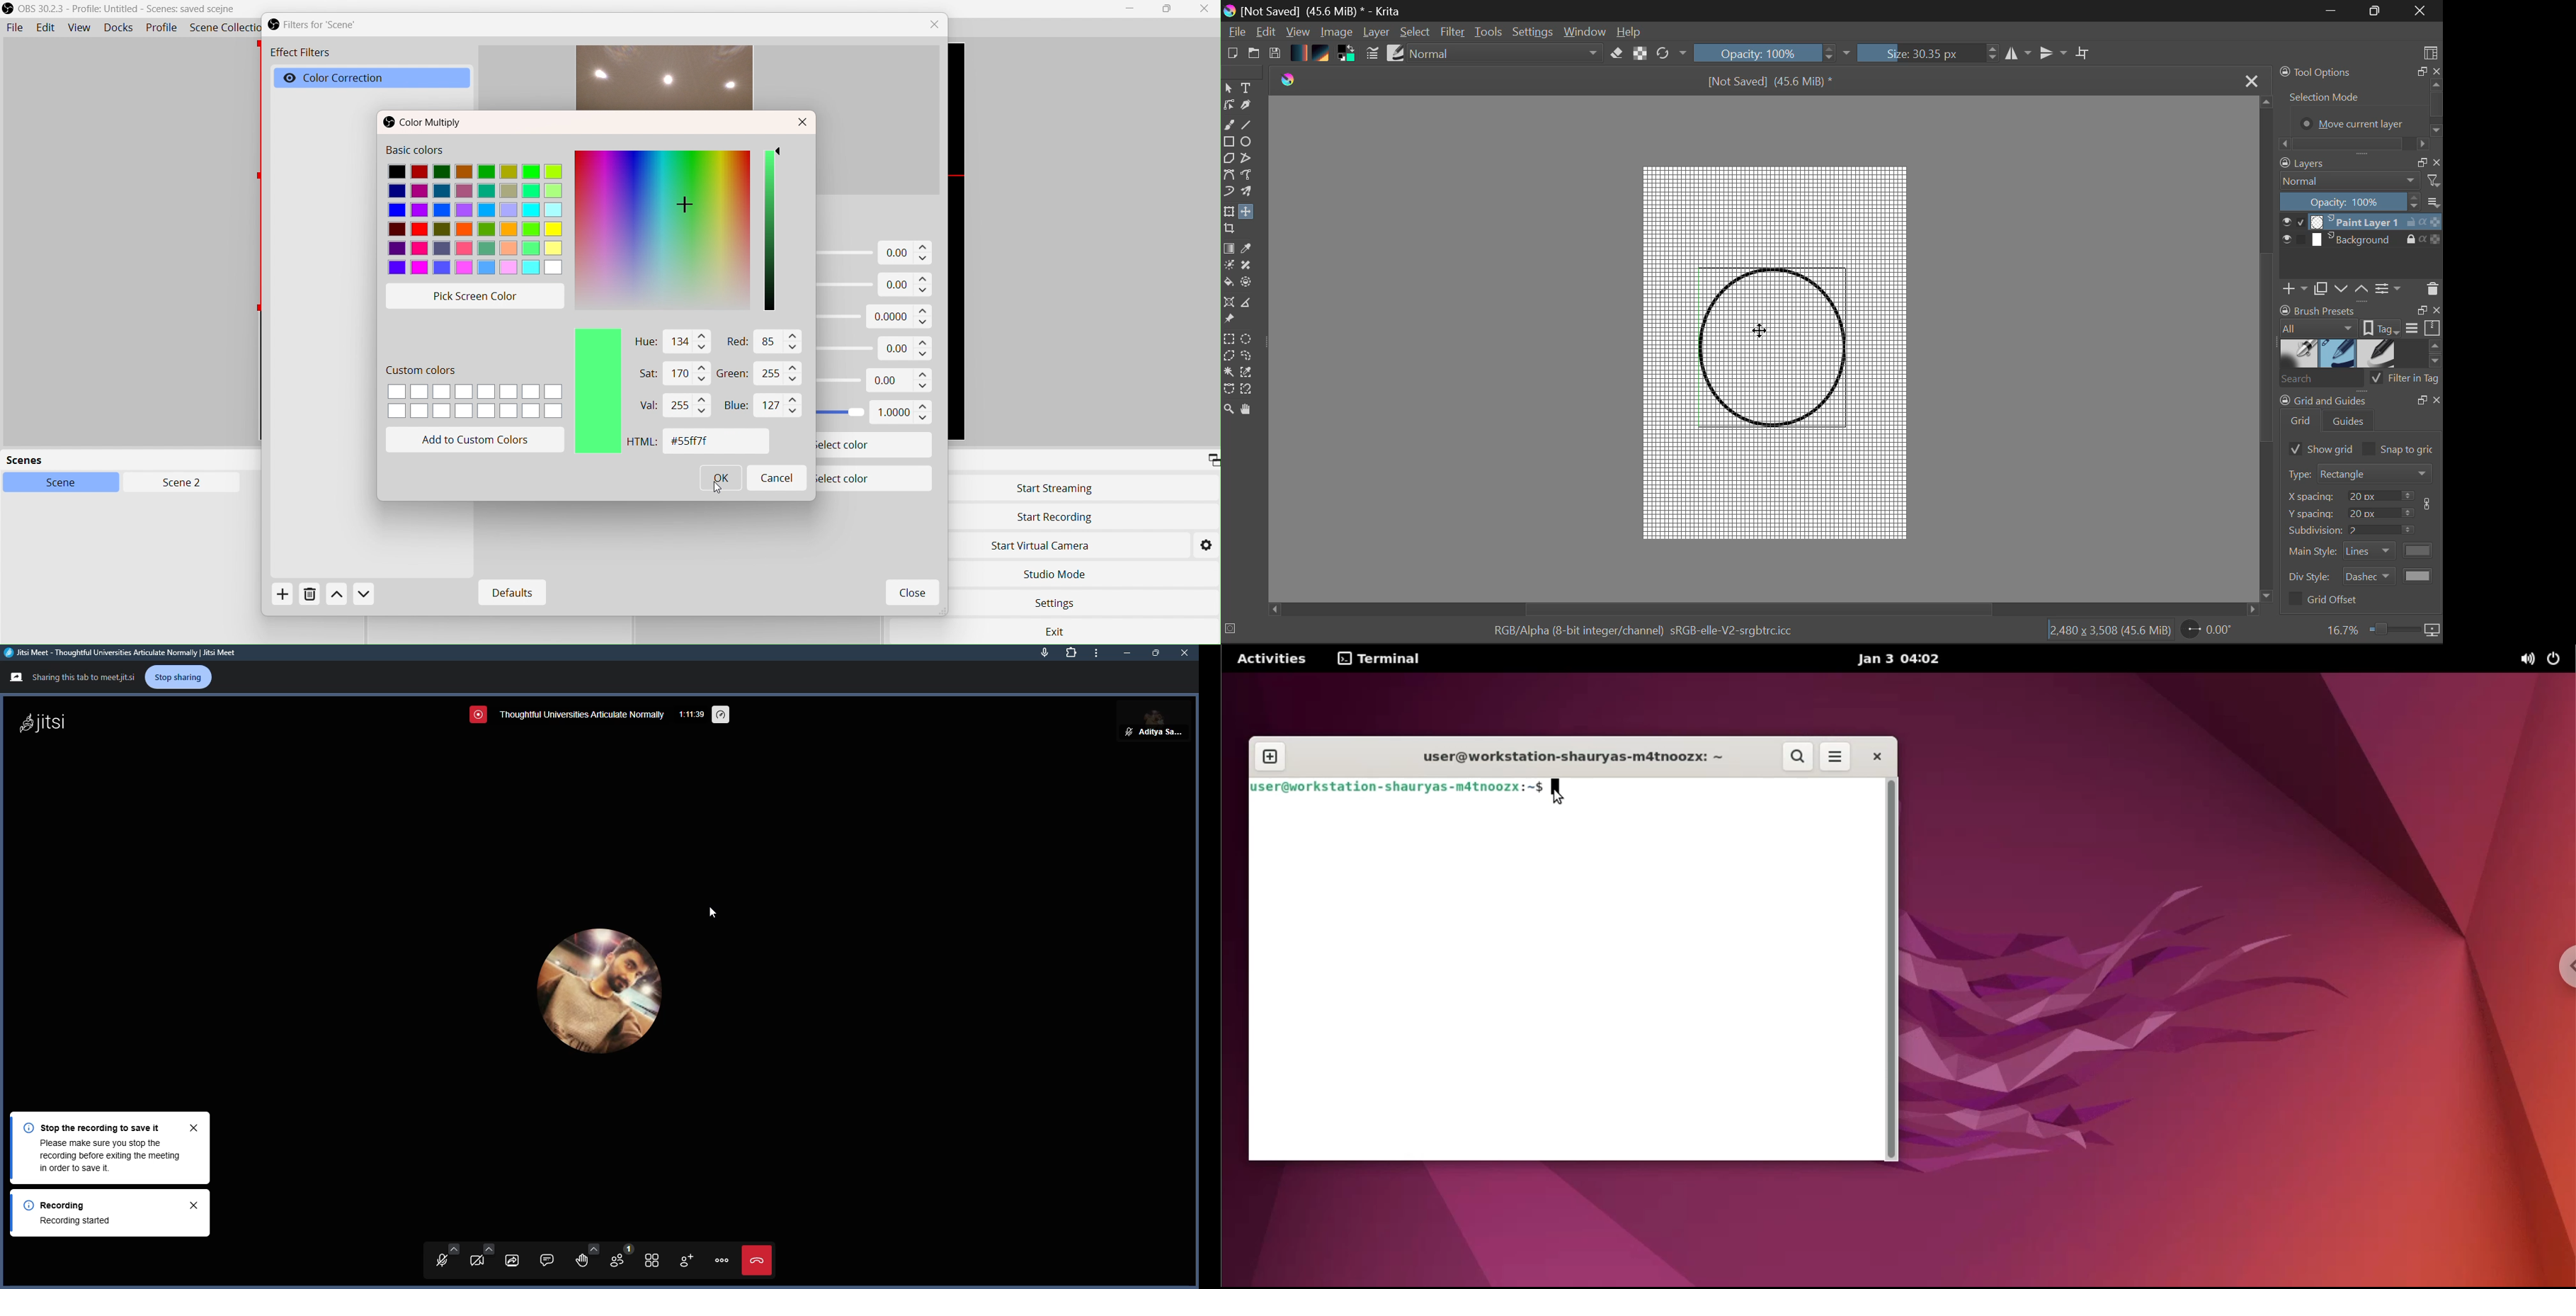  I want to click on Image, so click(1336, 33).